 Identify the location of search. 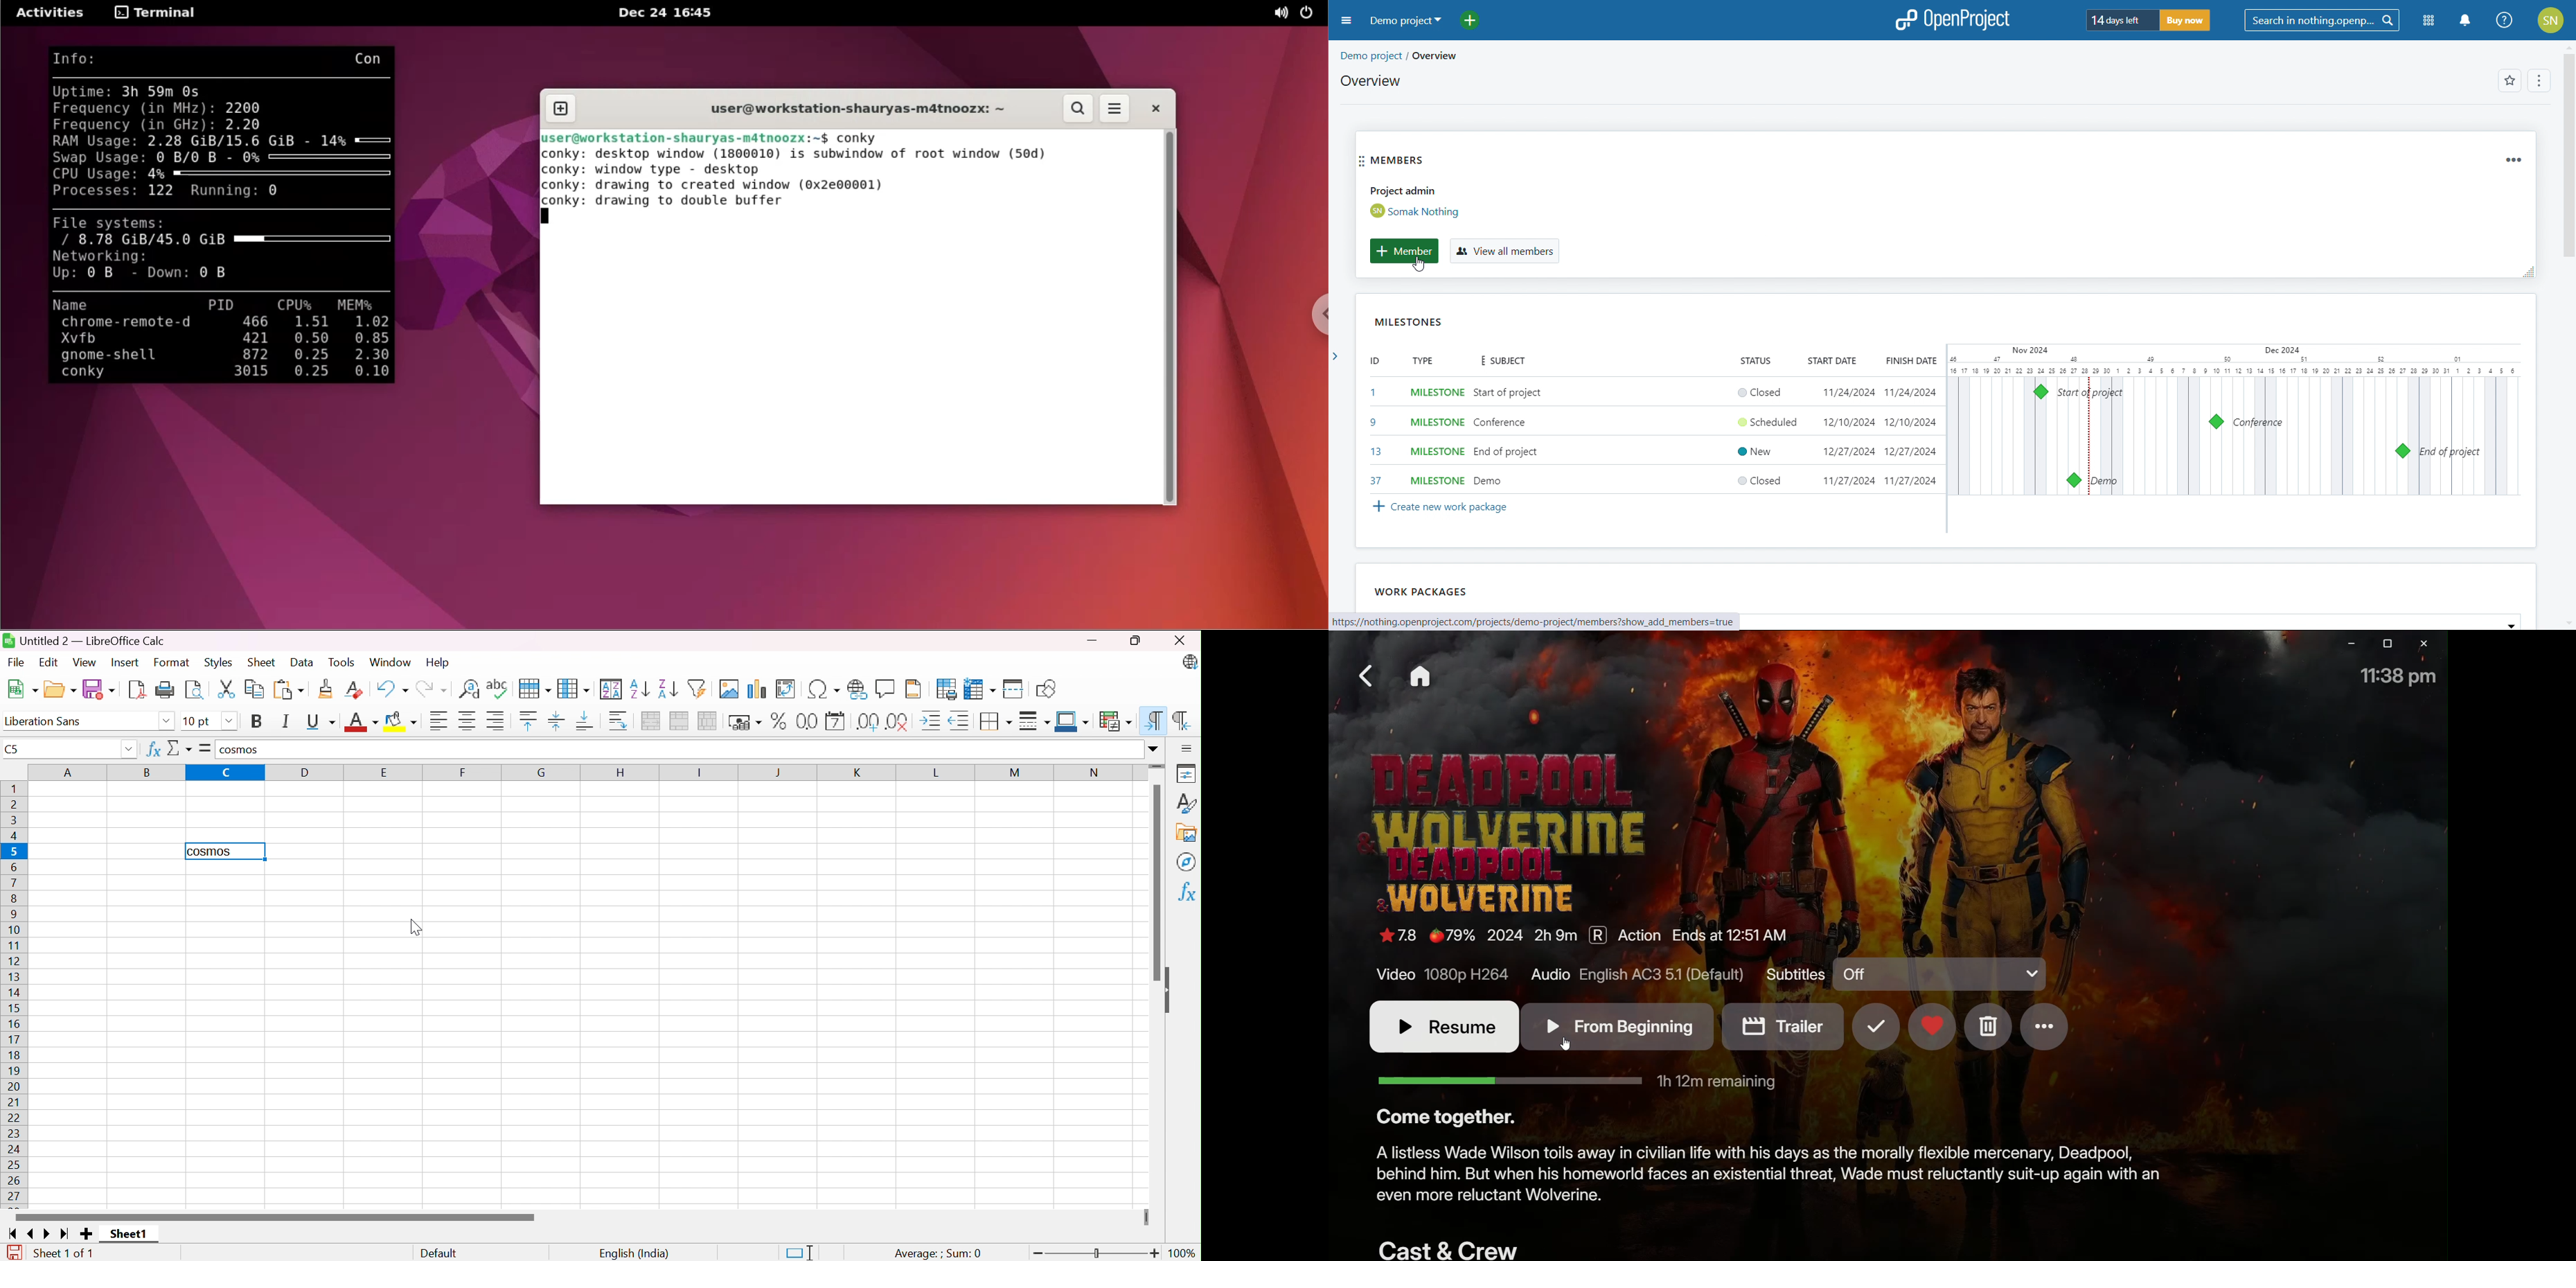
(2322, 20).